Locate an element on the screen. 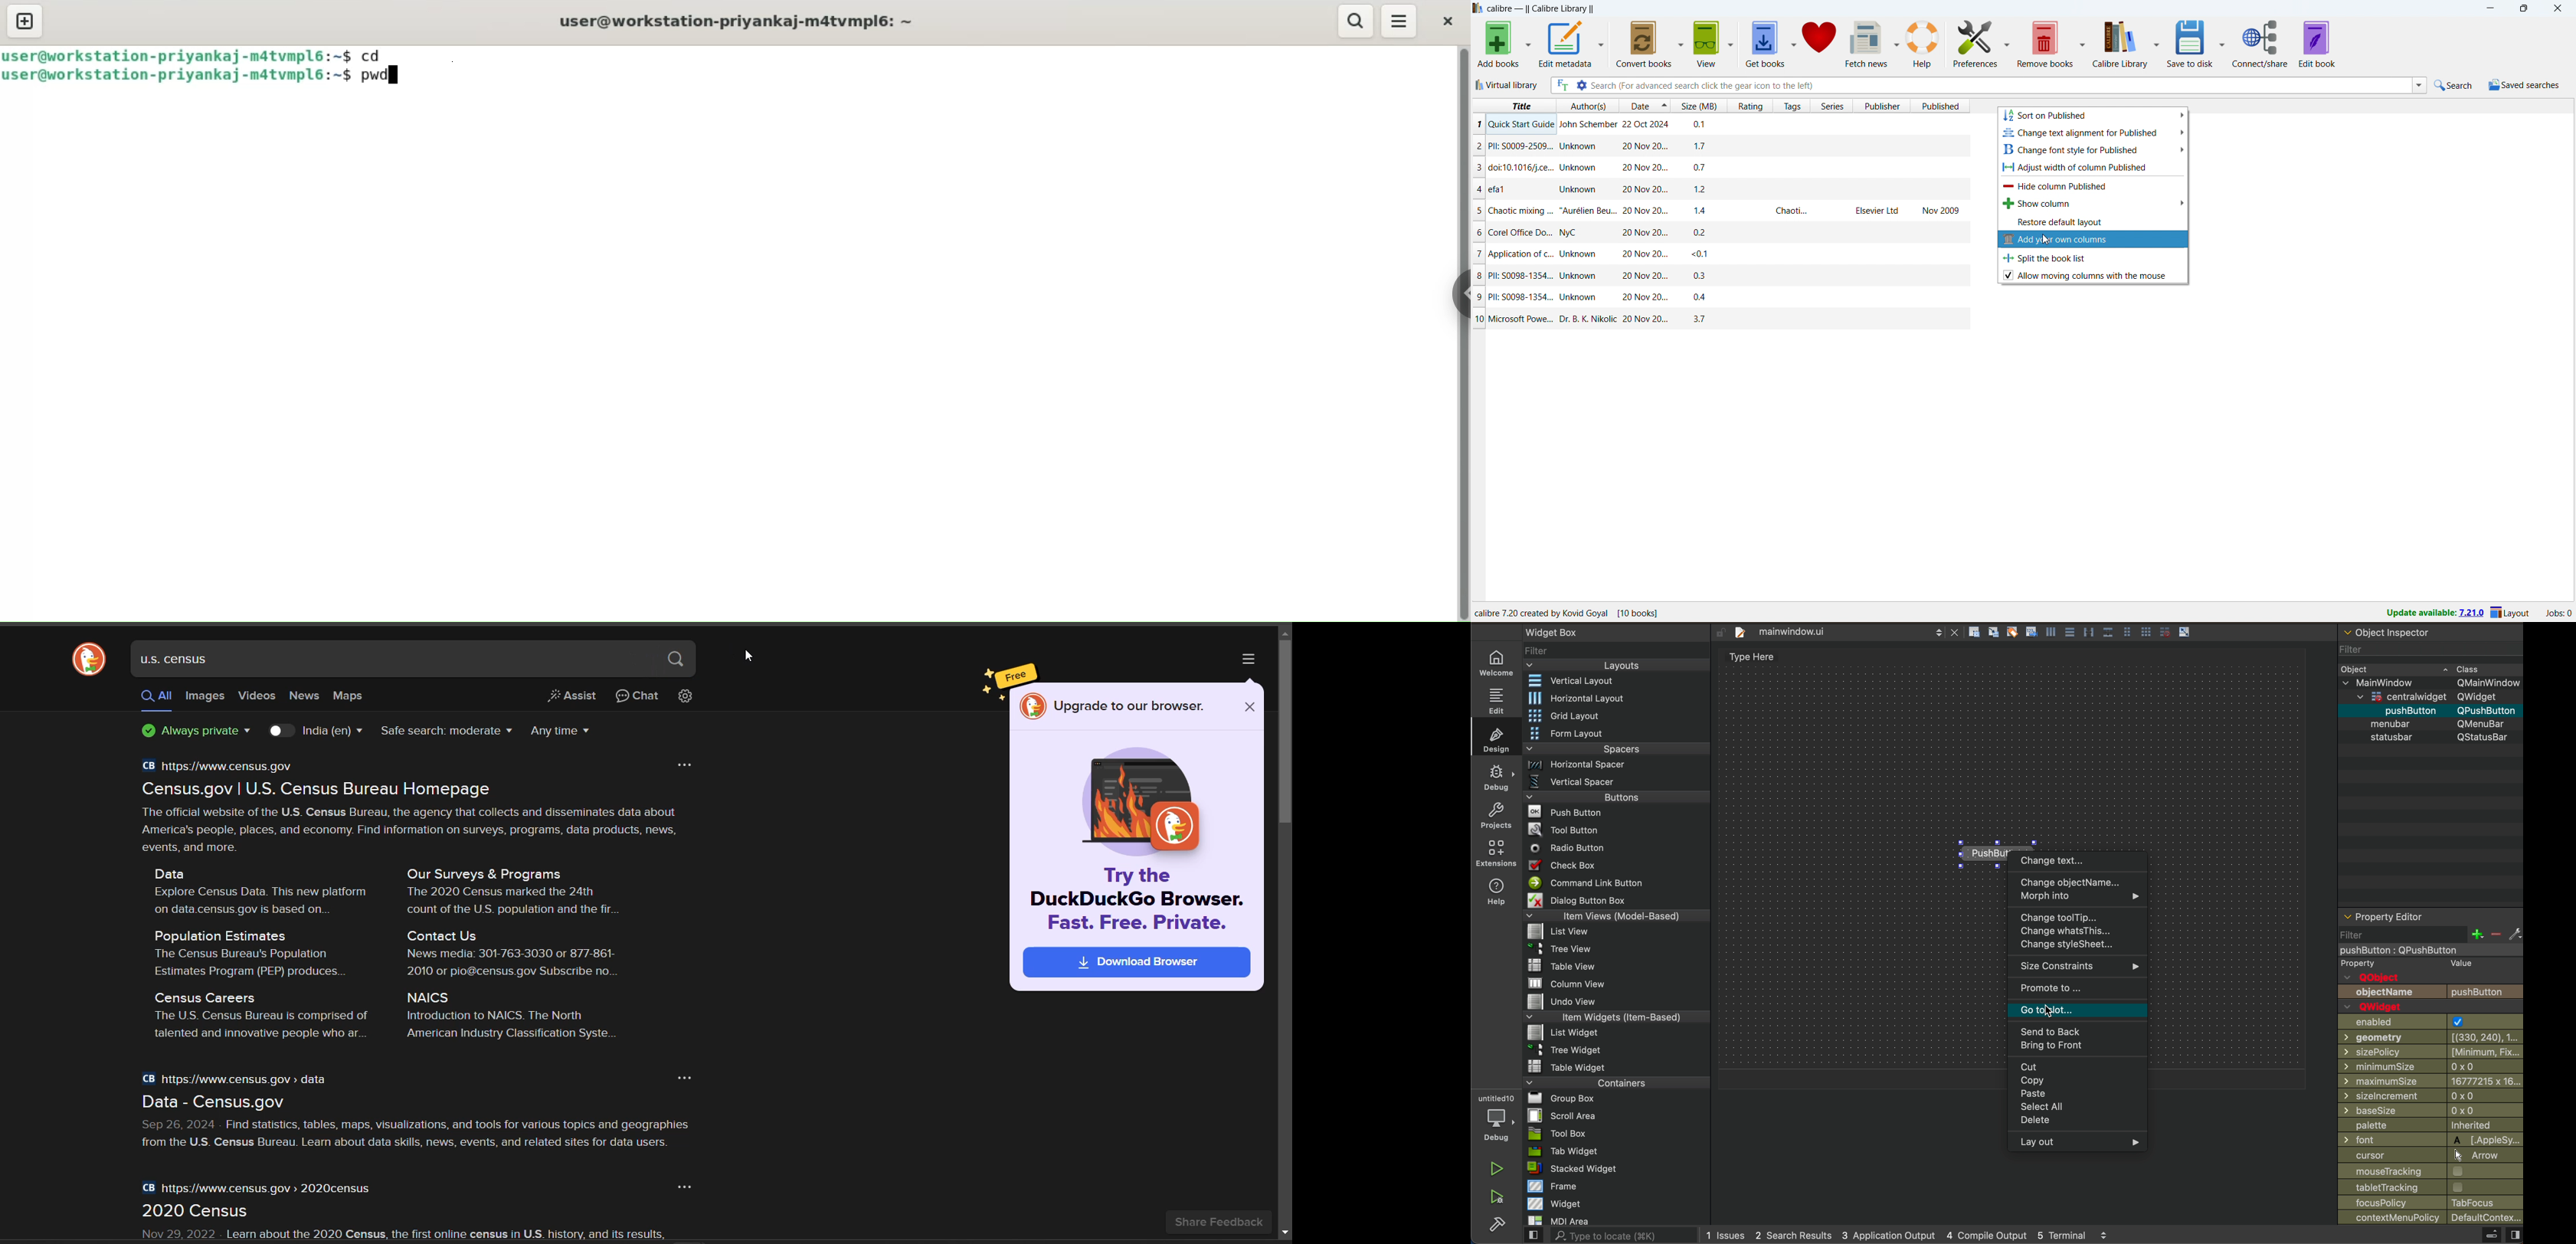  remove books options is located at coordinates (2083, 43).